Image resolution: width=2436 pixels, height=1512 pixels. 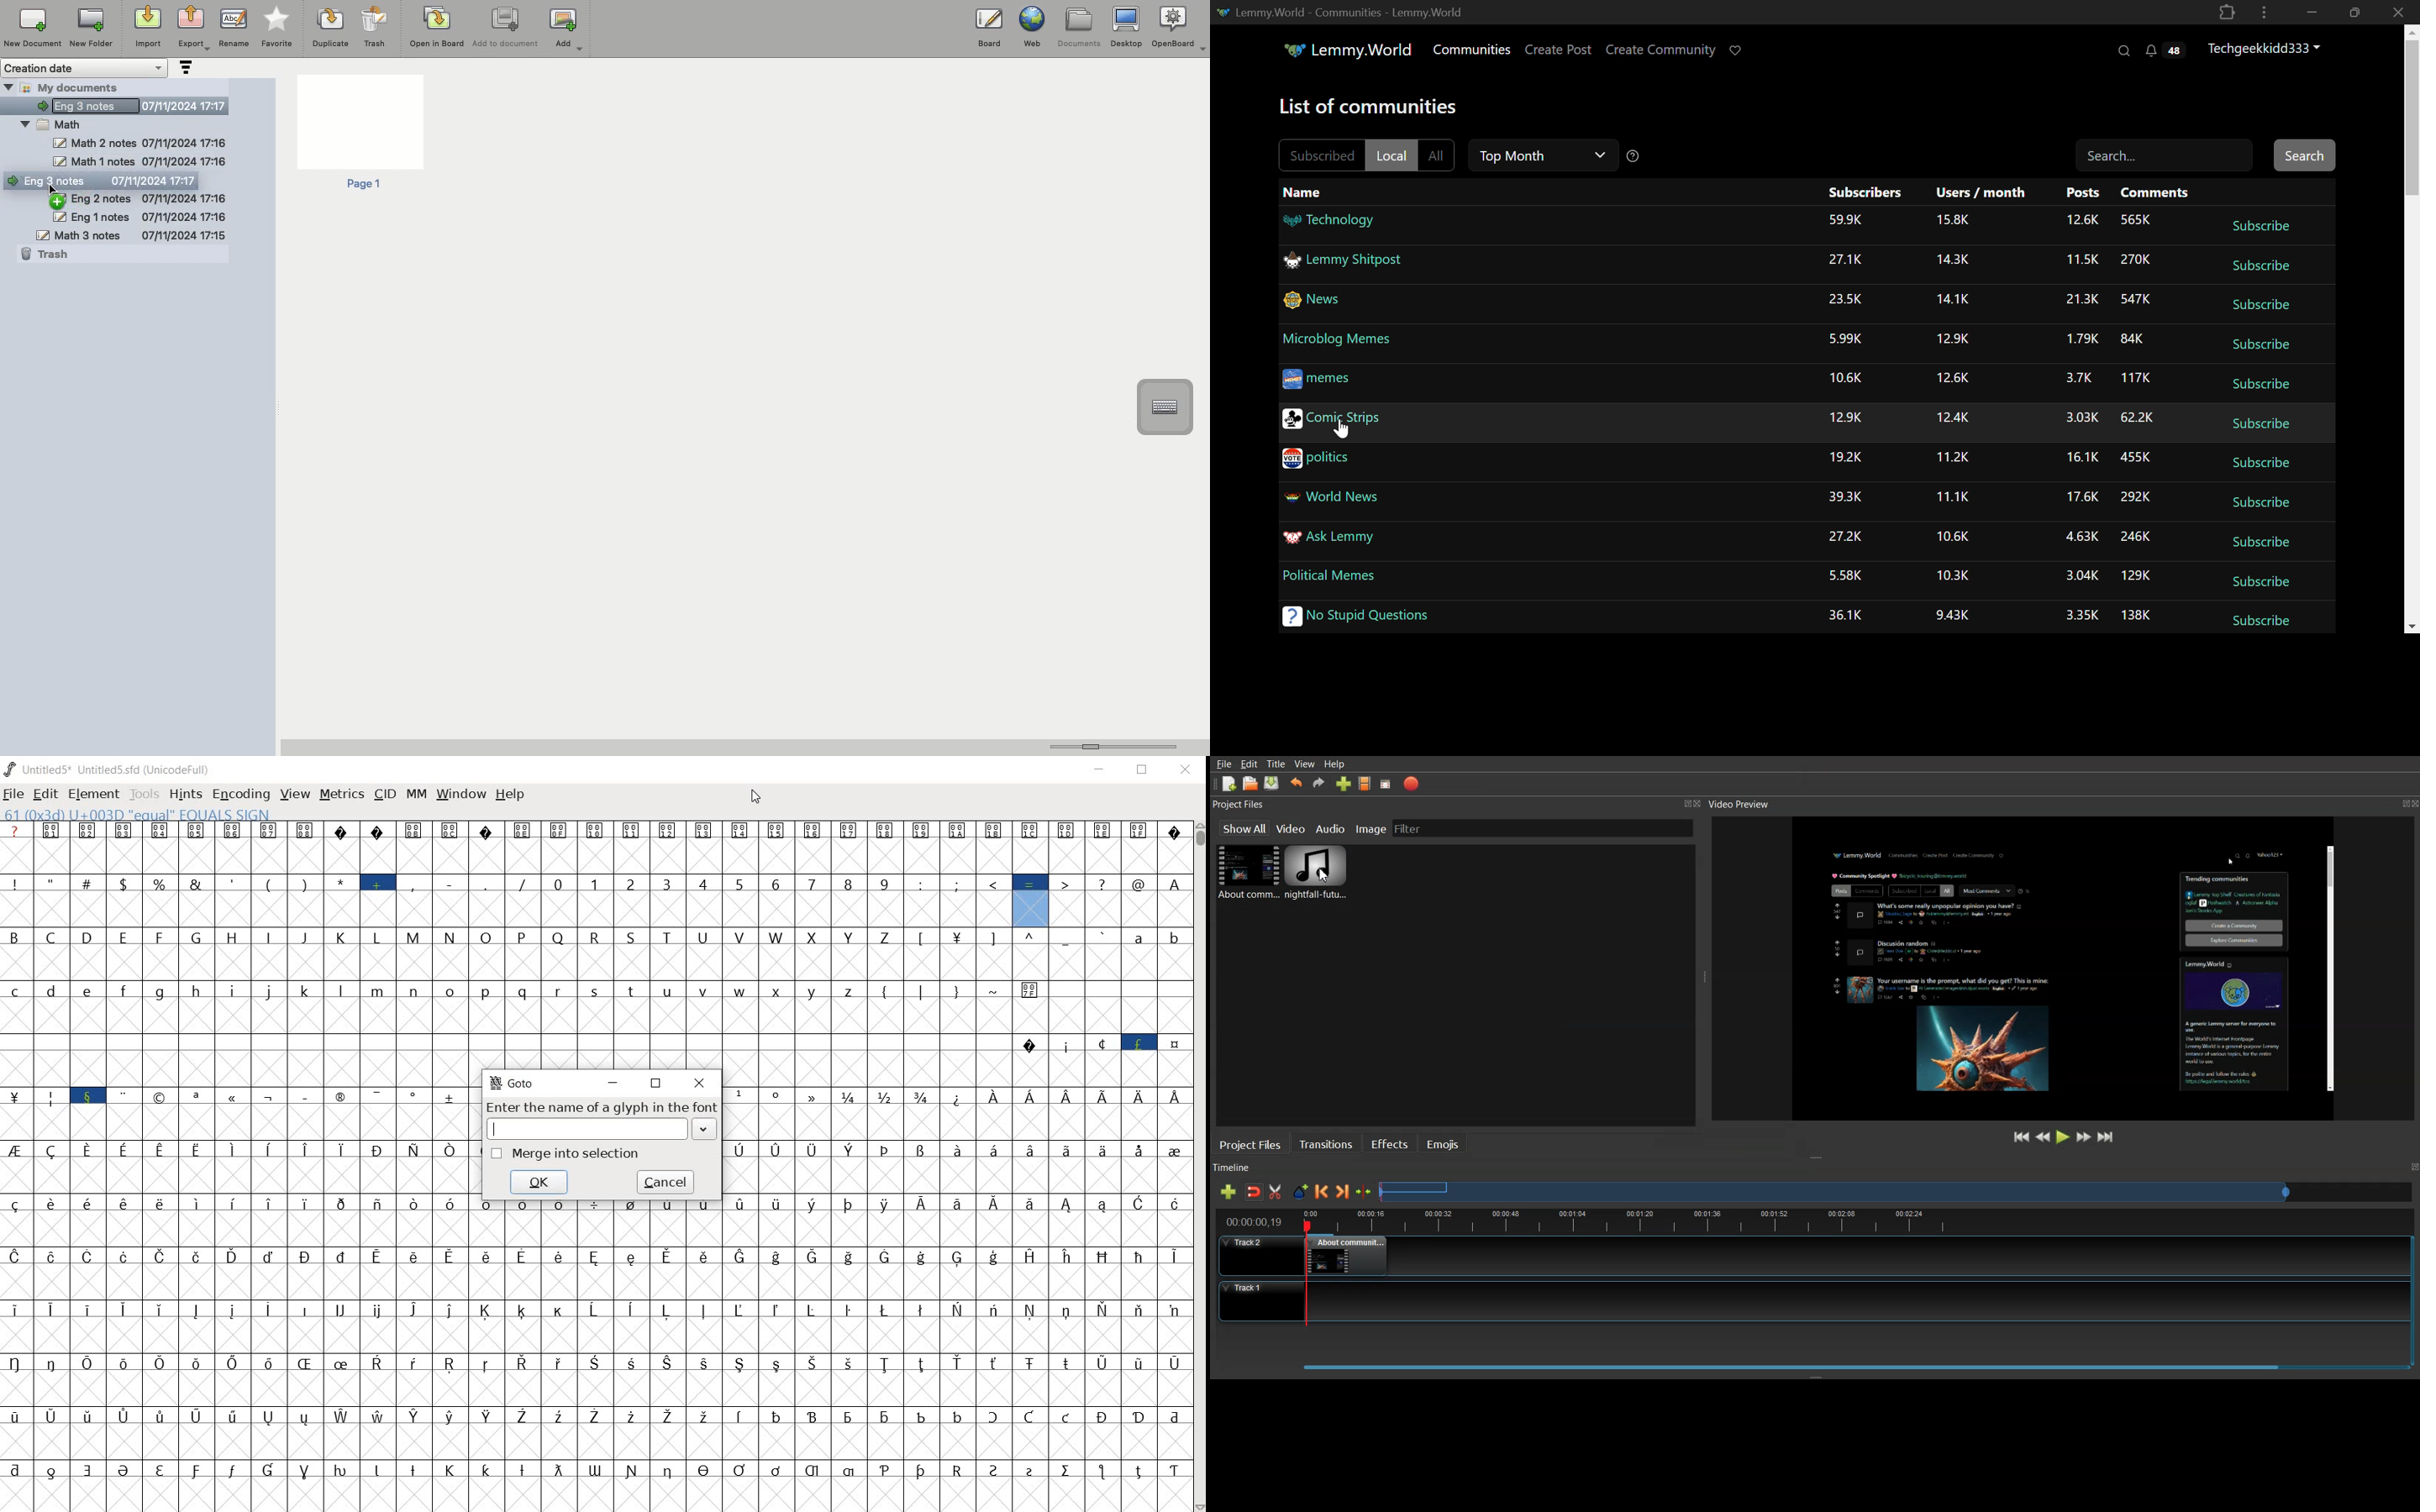 I want to click on Add Marker, so click(x=1300, y=1192).